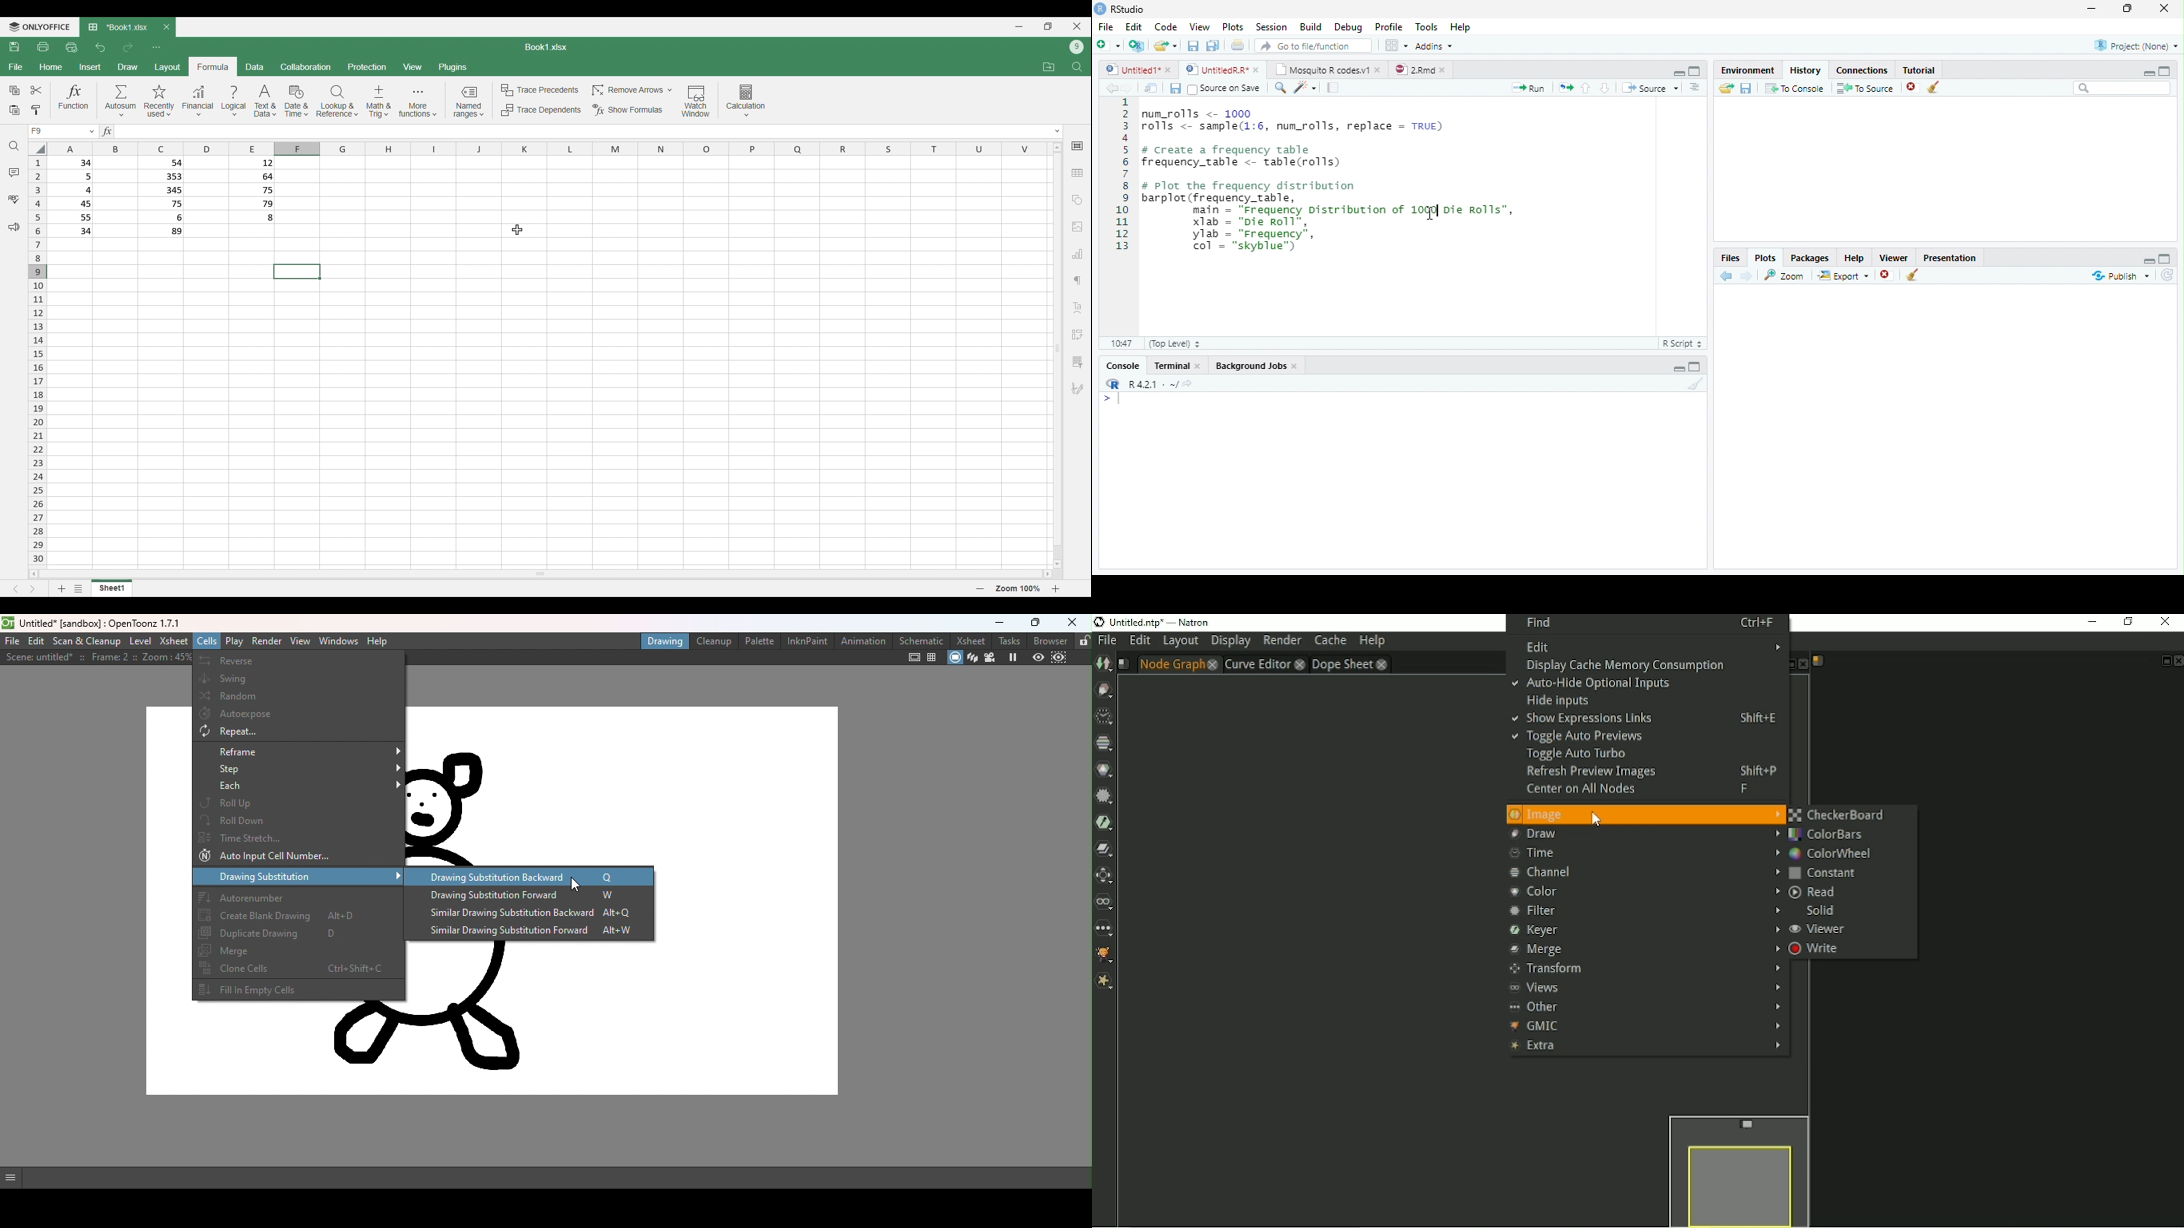 The height and width of the screenshot is (1232, 2184). What do you see at coordinates (1462, 26) in the screenshot?
I see `Help` at bounding box center [1462, 26].